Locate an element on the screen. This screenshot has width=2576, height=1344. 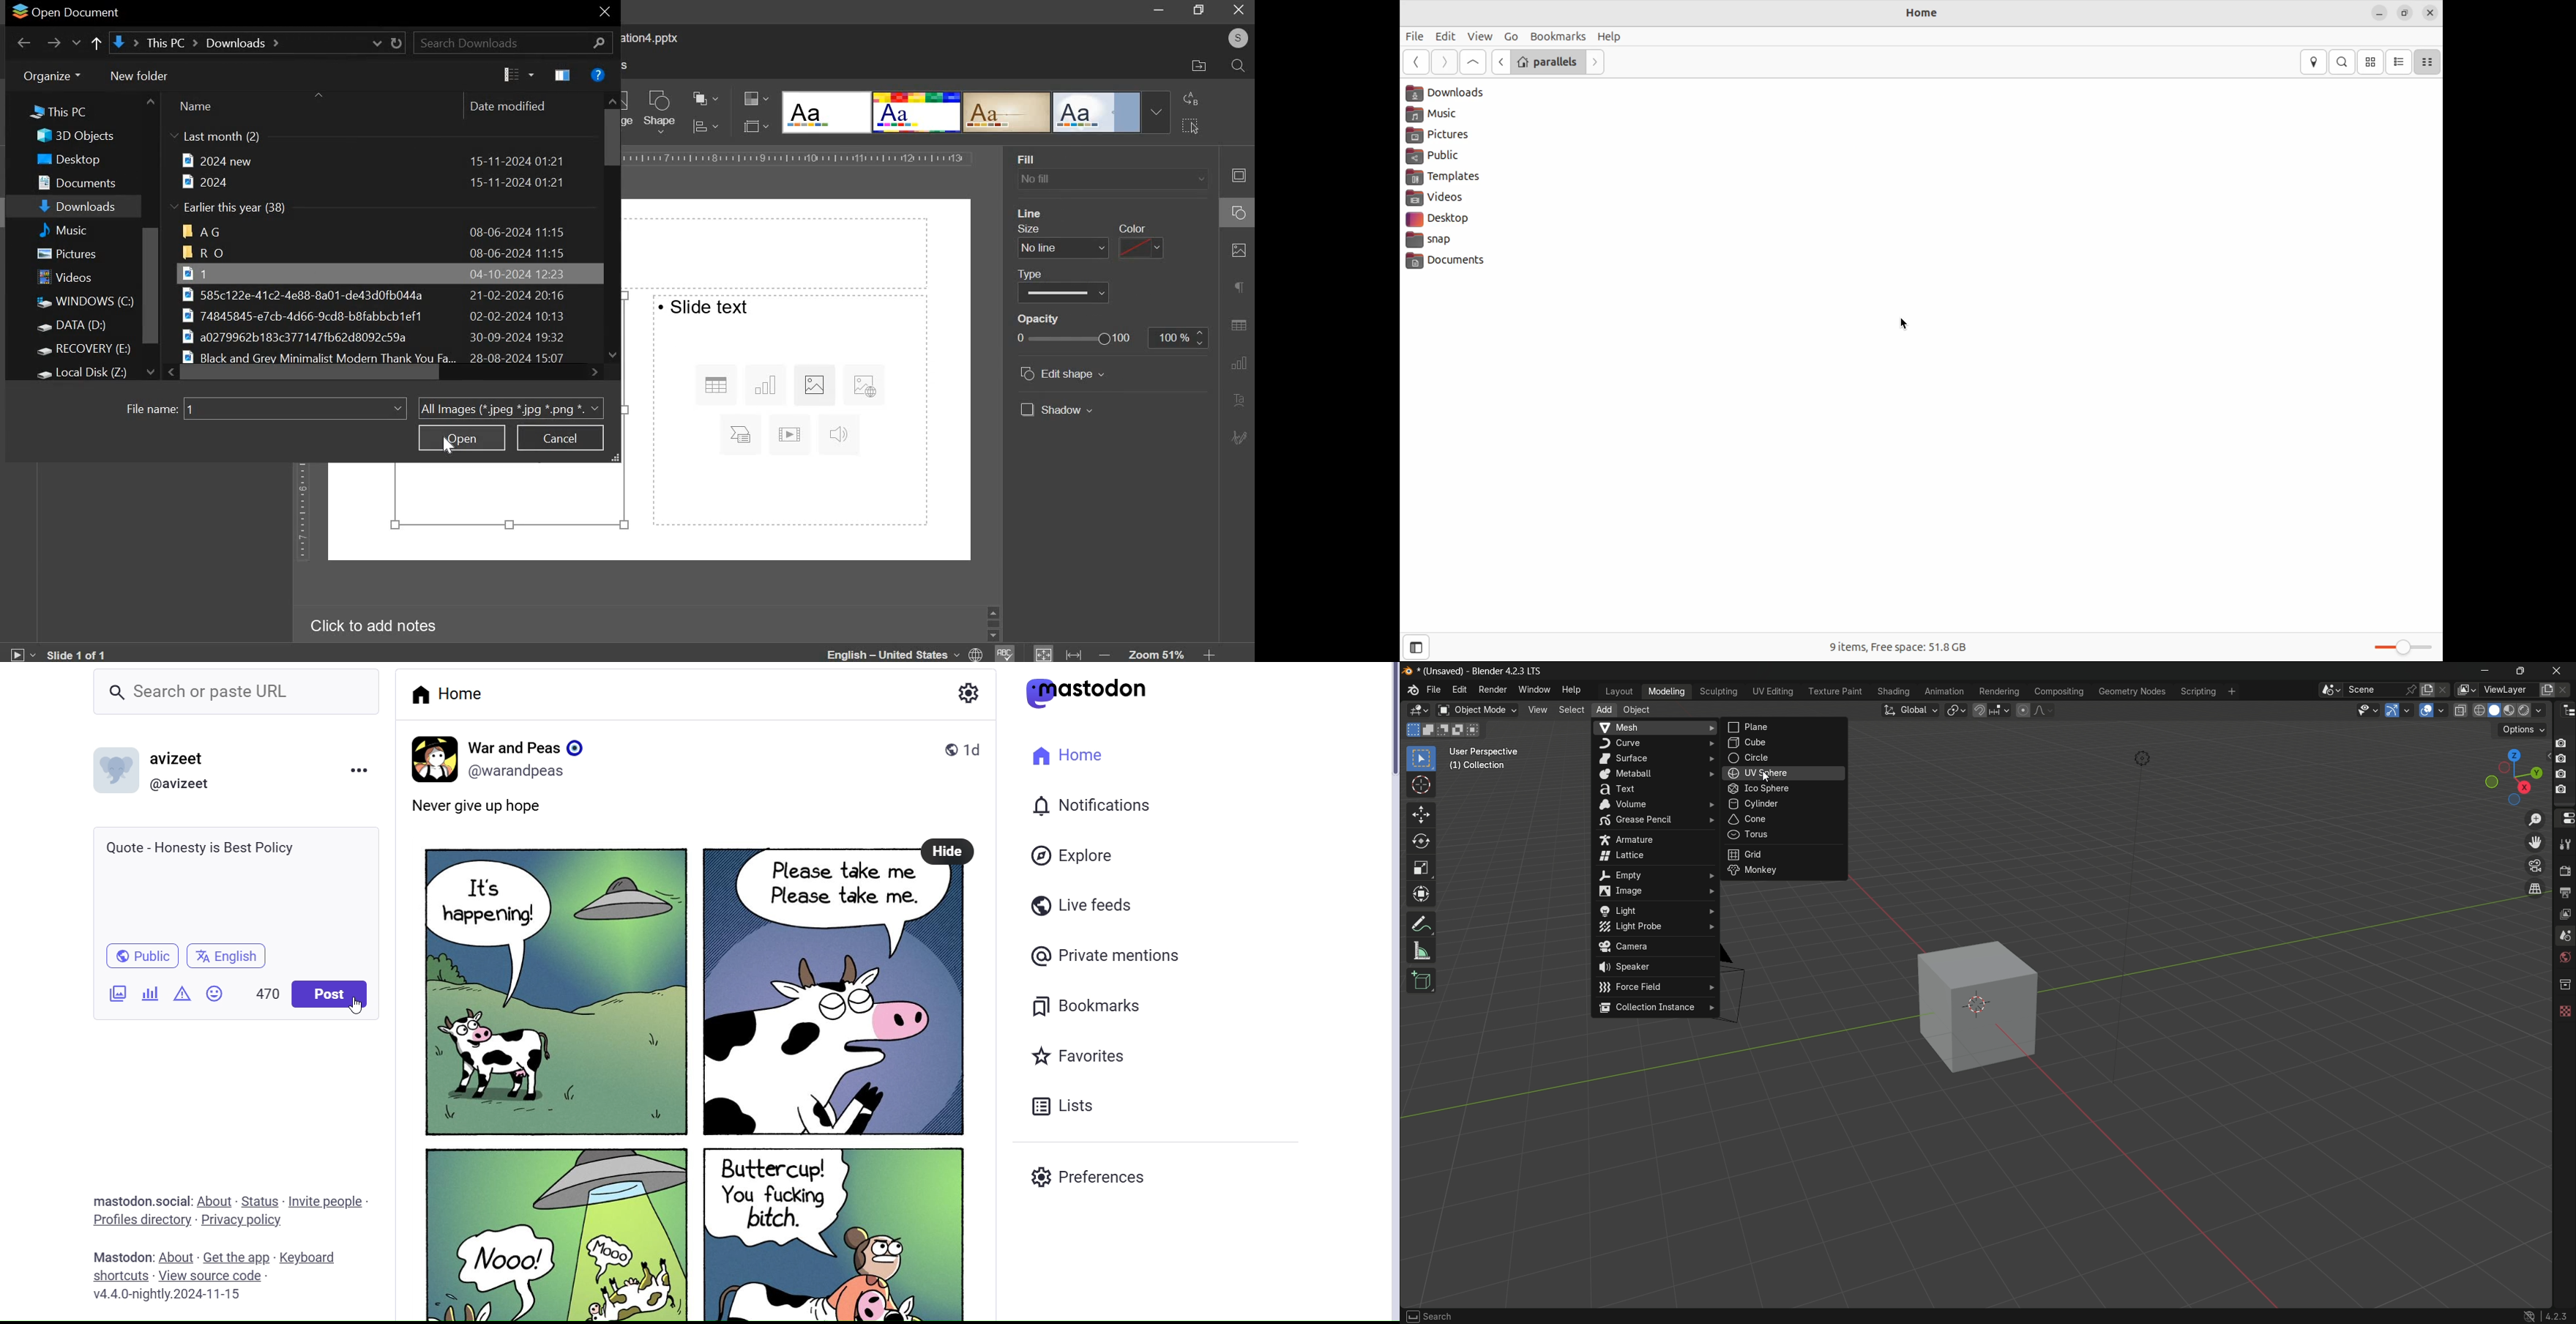
cancel is located at coordinates (560, 438).